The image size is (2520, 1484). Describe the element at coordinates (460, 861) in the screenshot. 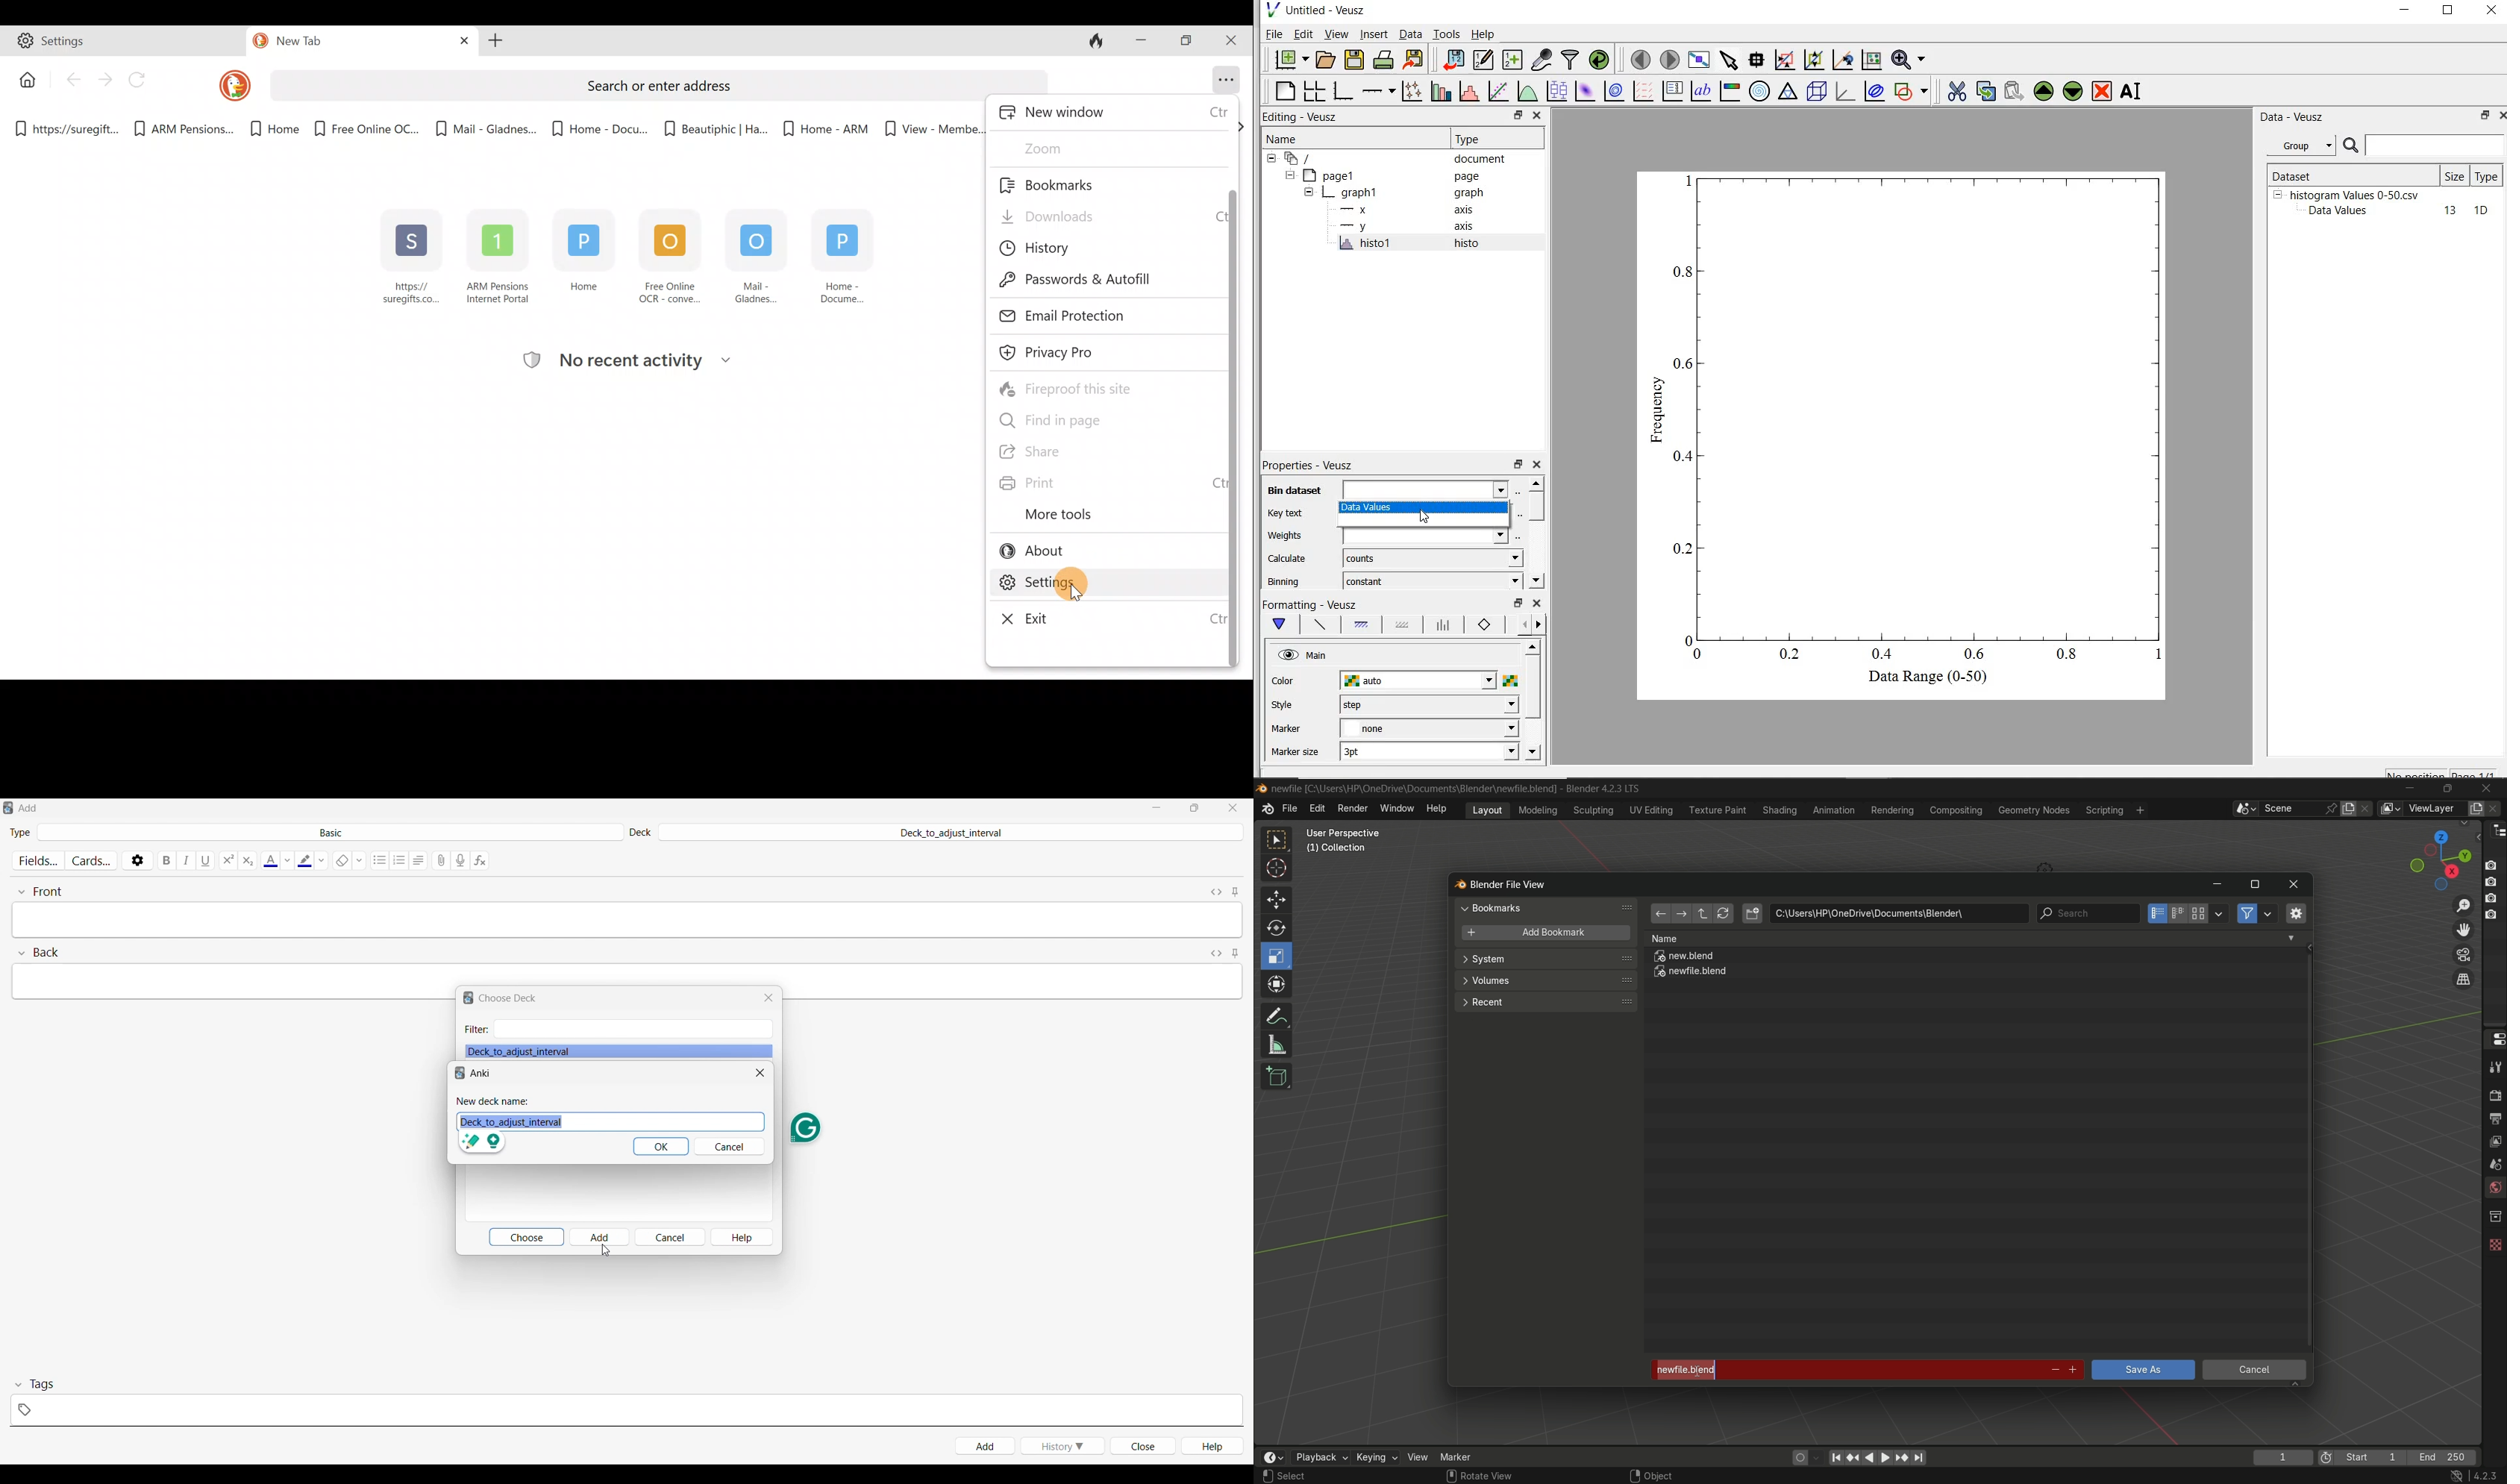

I see `Record audio` at that location.